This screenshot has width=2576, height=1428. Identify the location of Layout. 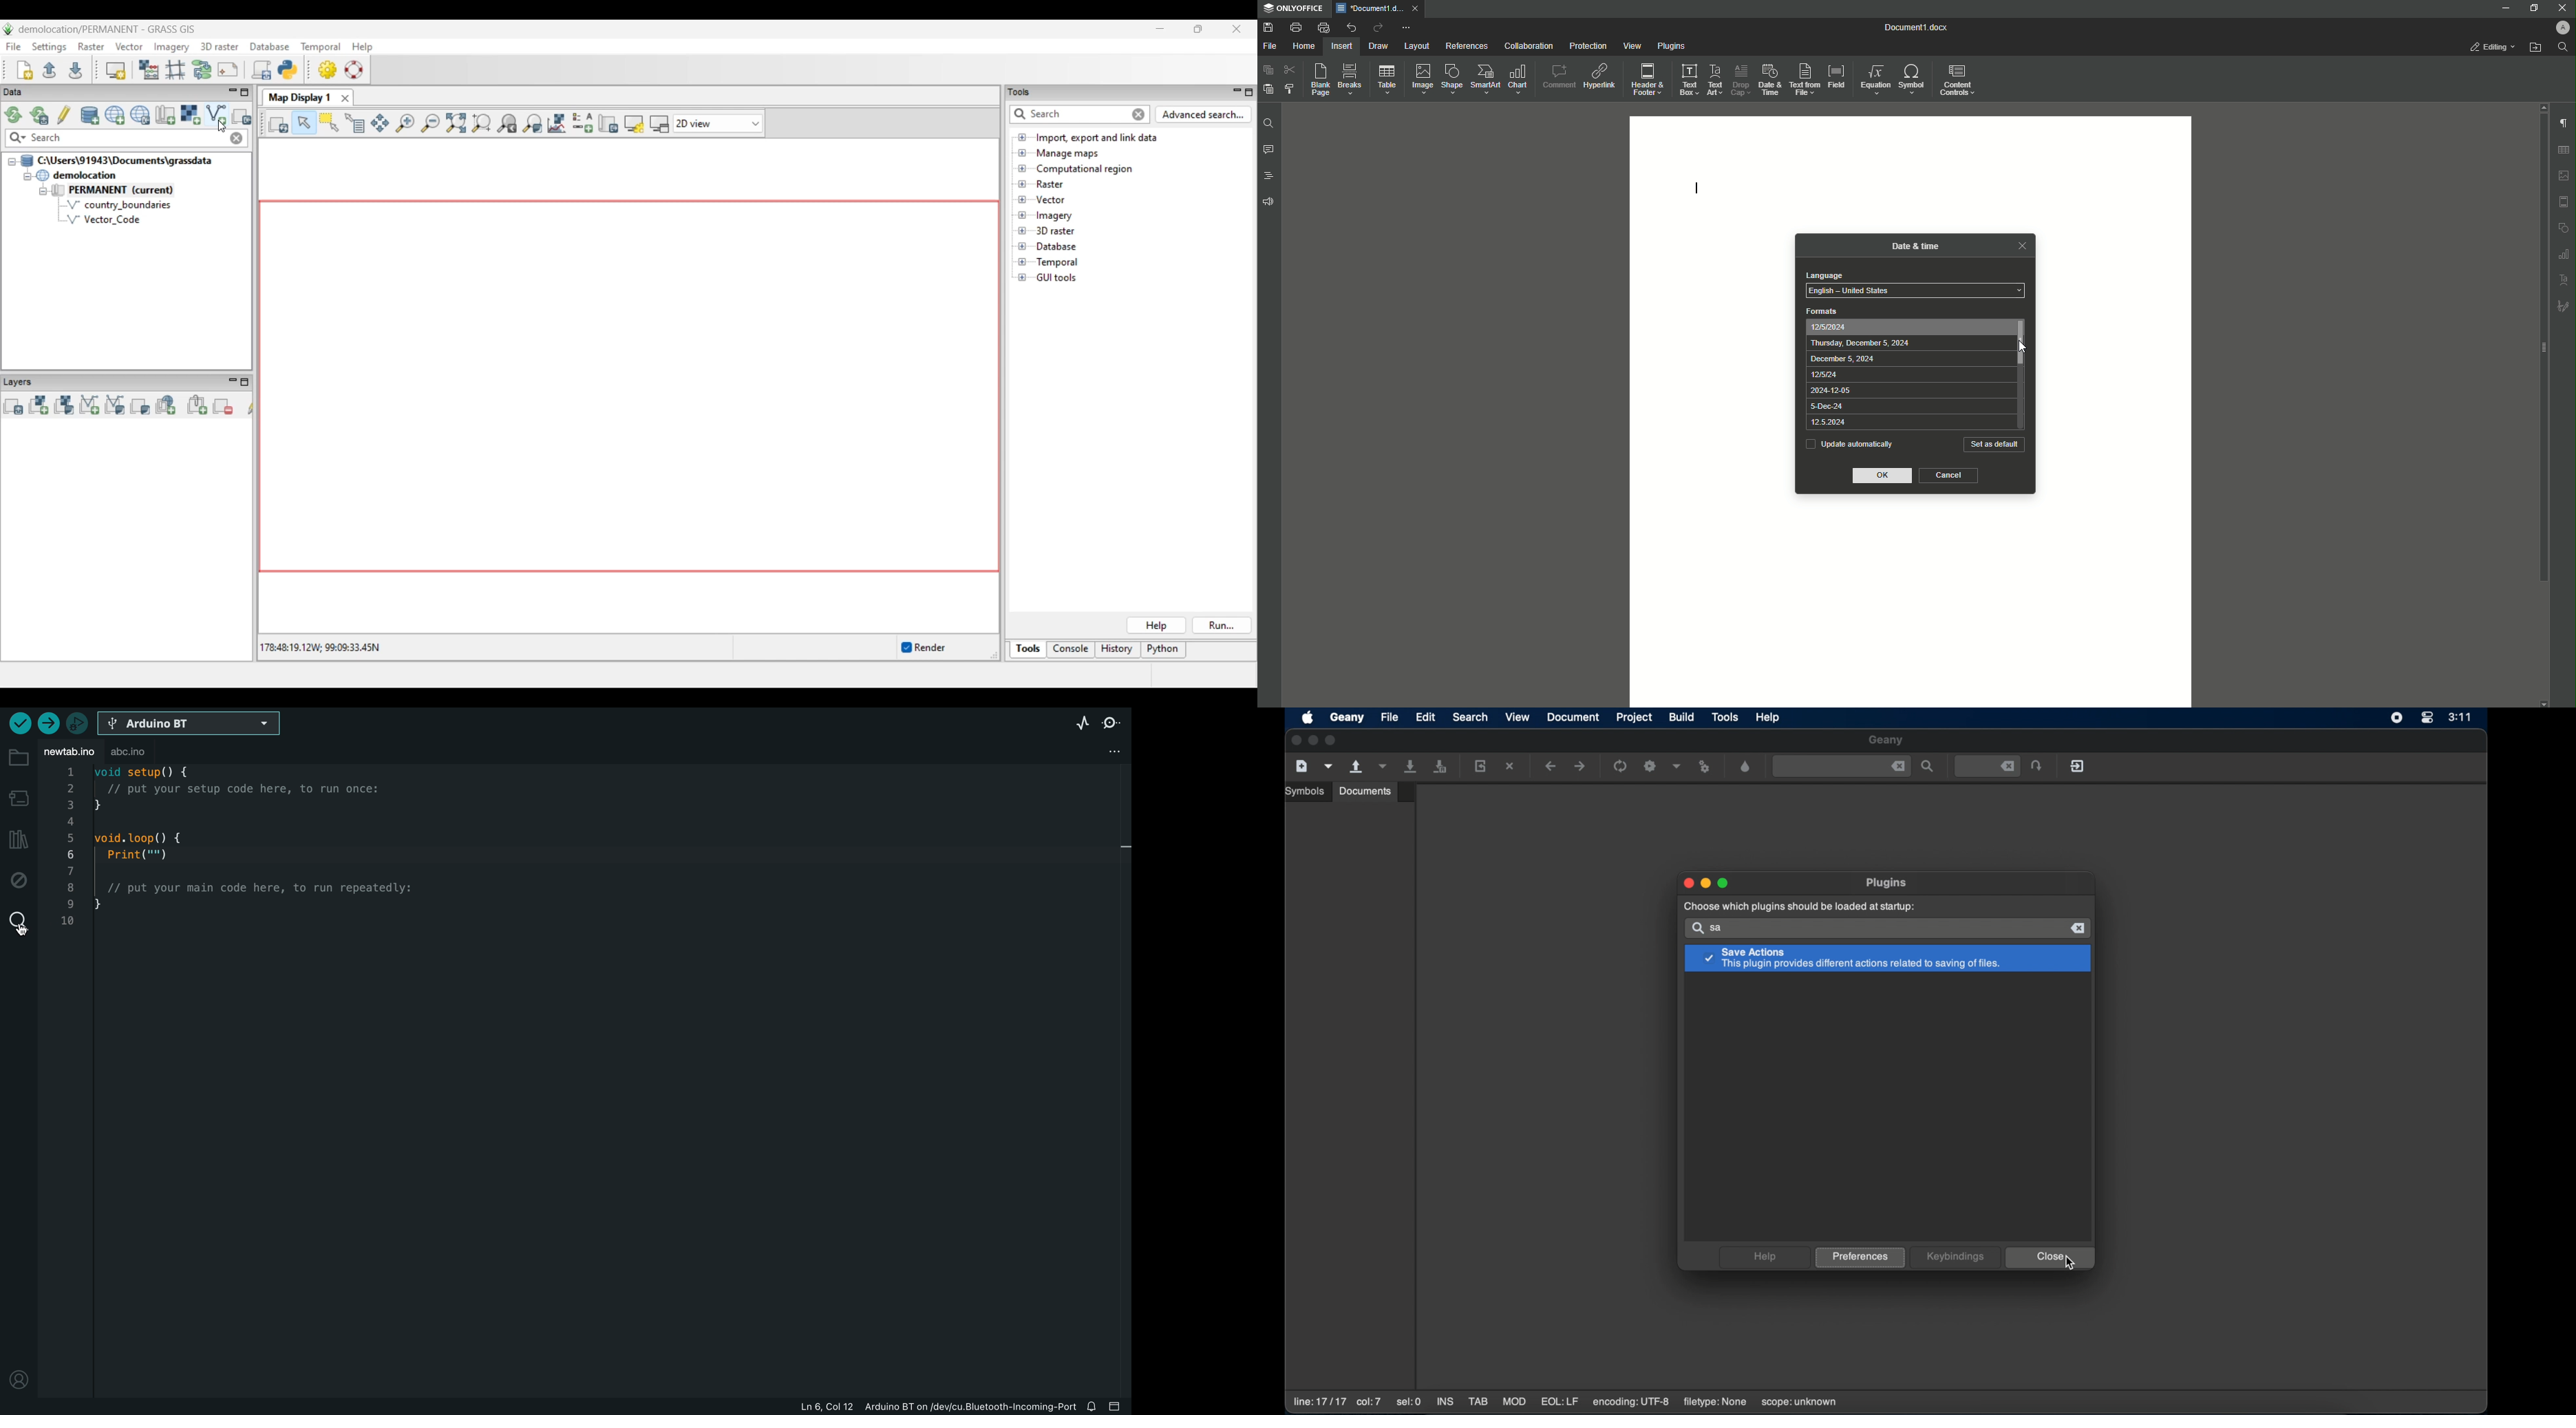
(1417, 46).